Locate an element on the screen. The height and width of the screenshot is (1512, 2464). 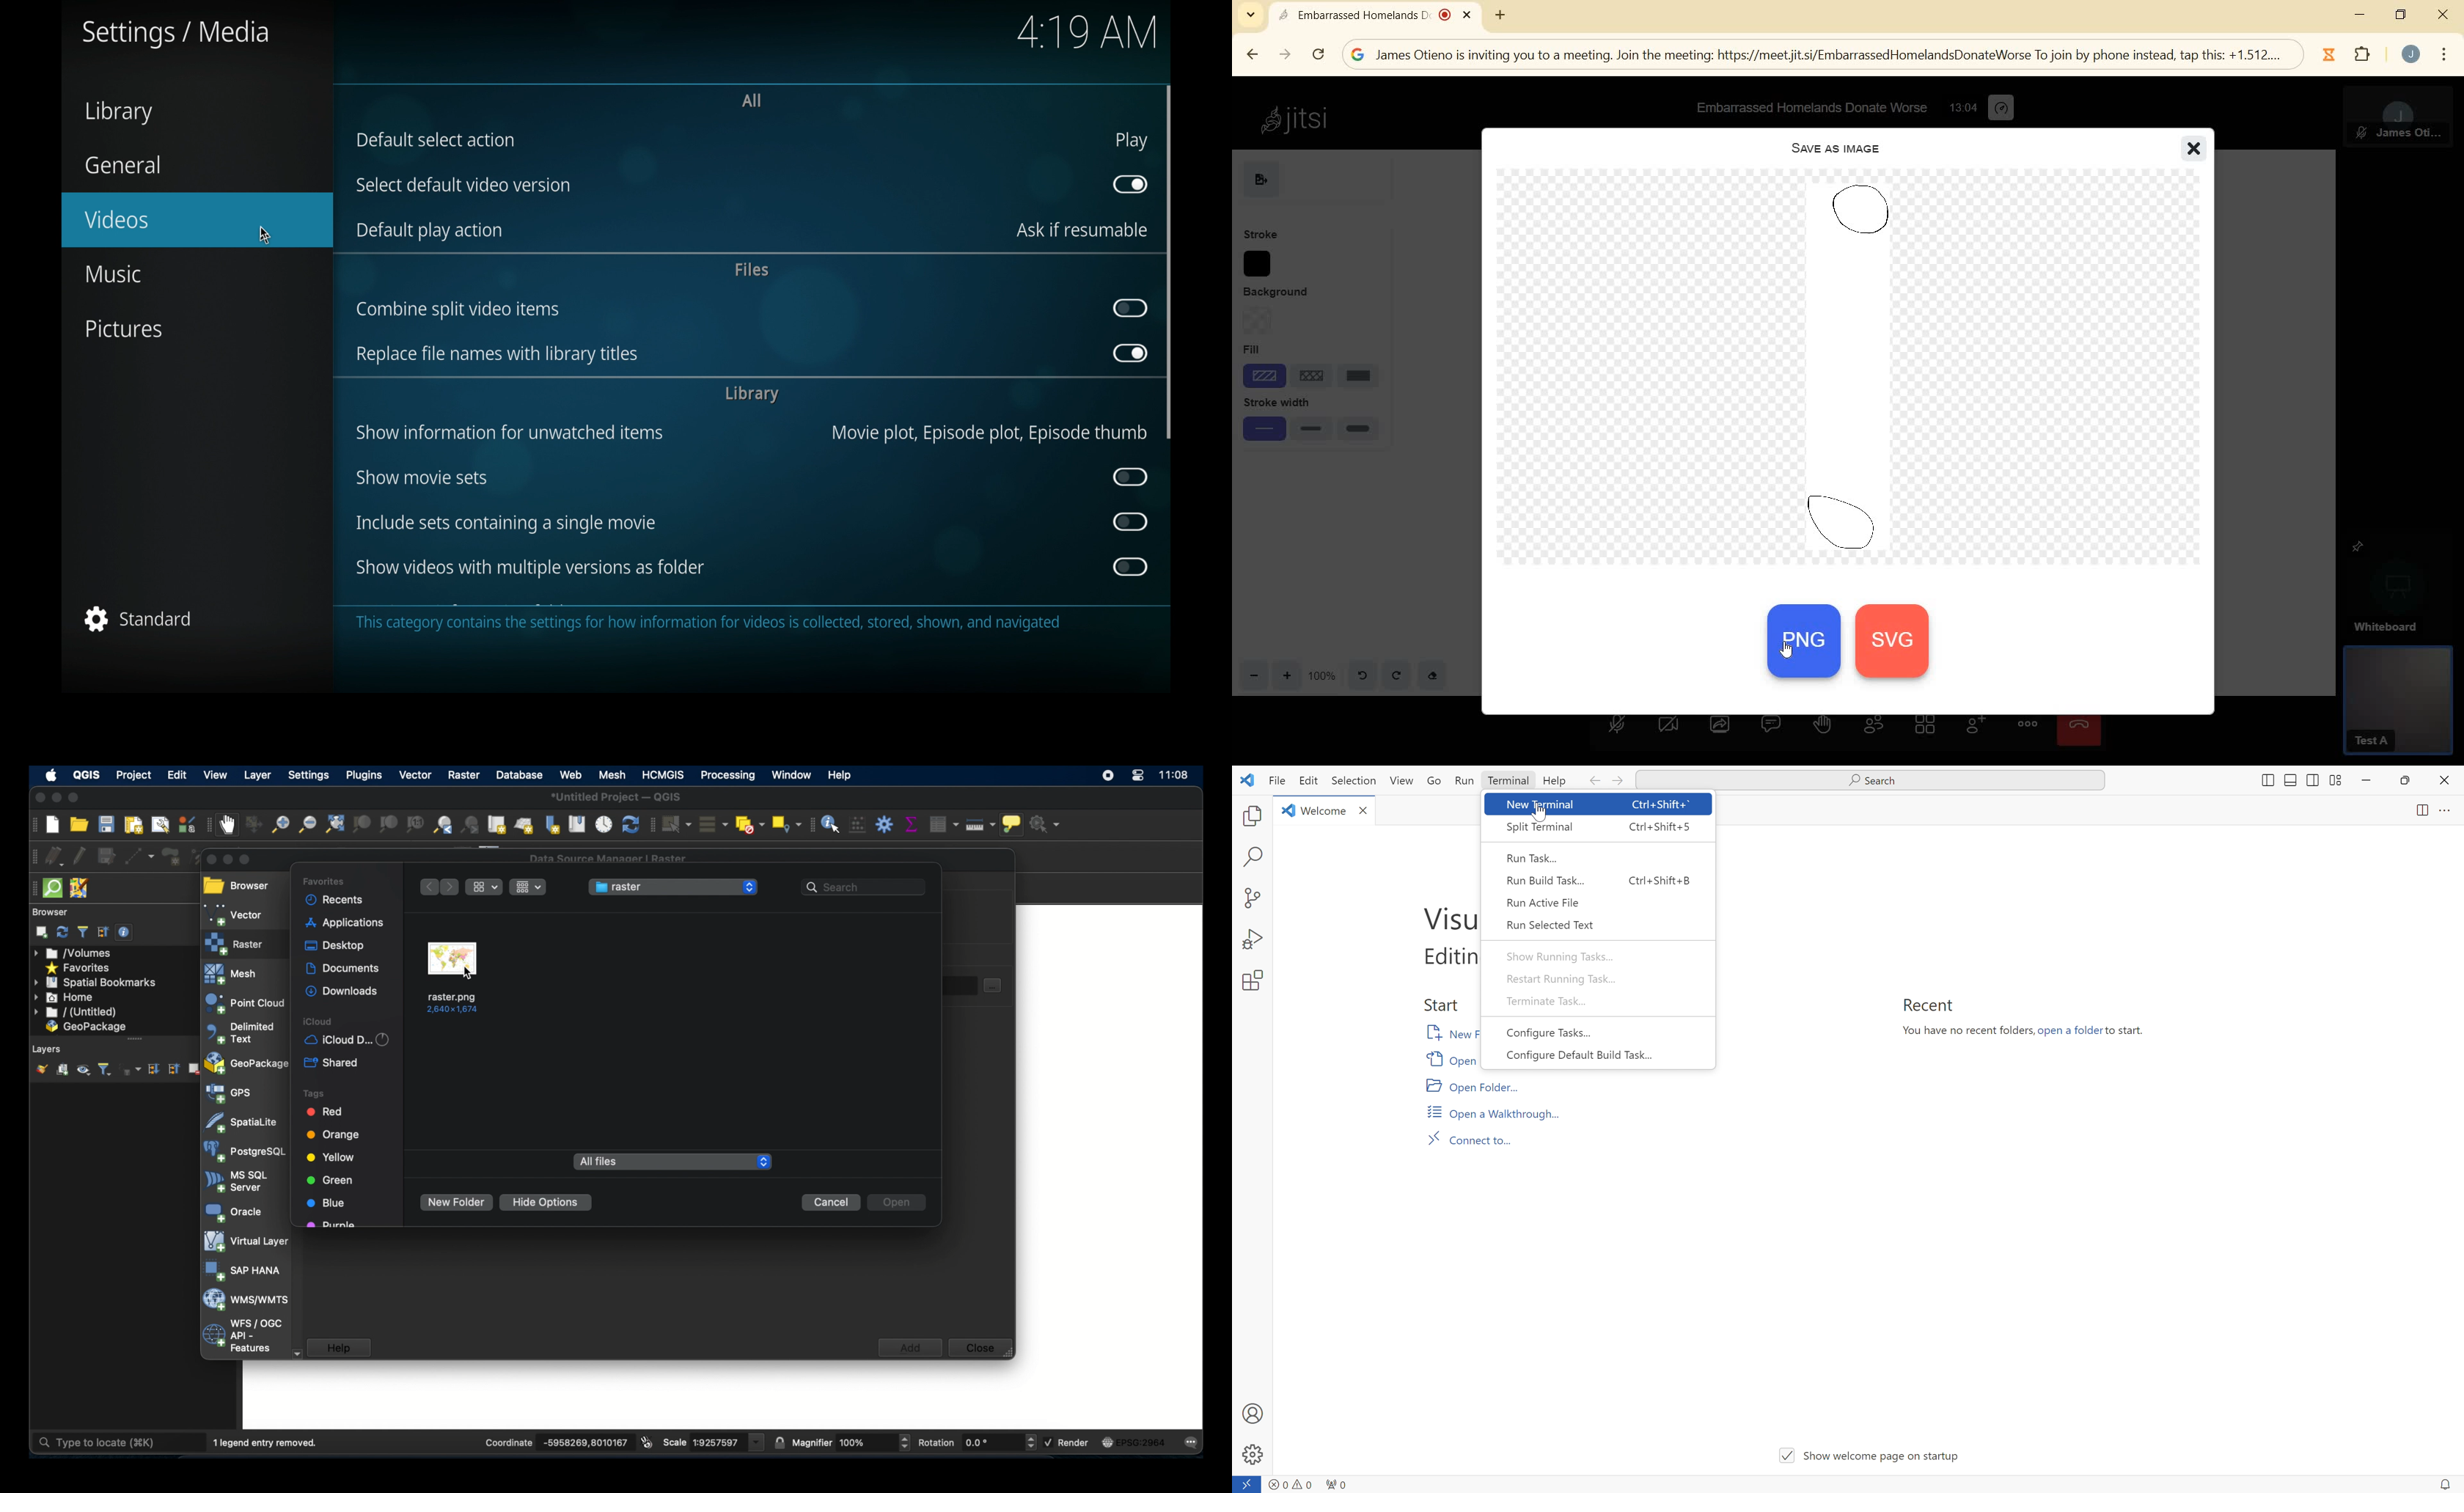
SEARCH TABS is located at coordinates (1250, 16).